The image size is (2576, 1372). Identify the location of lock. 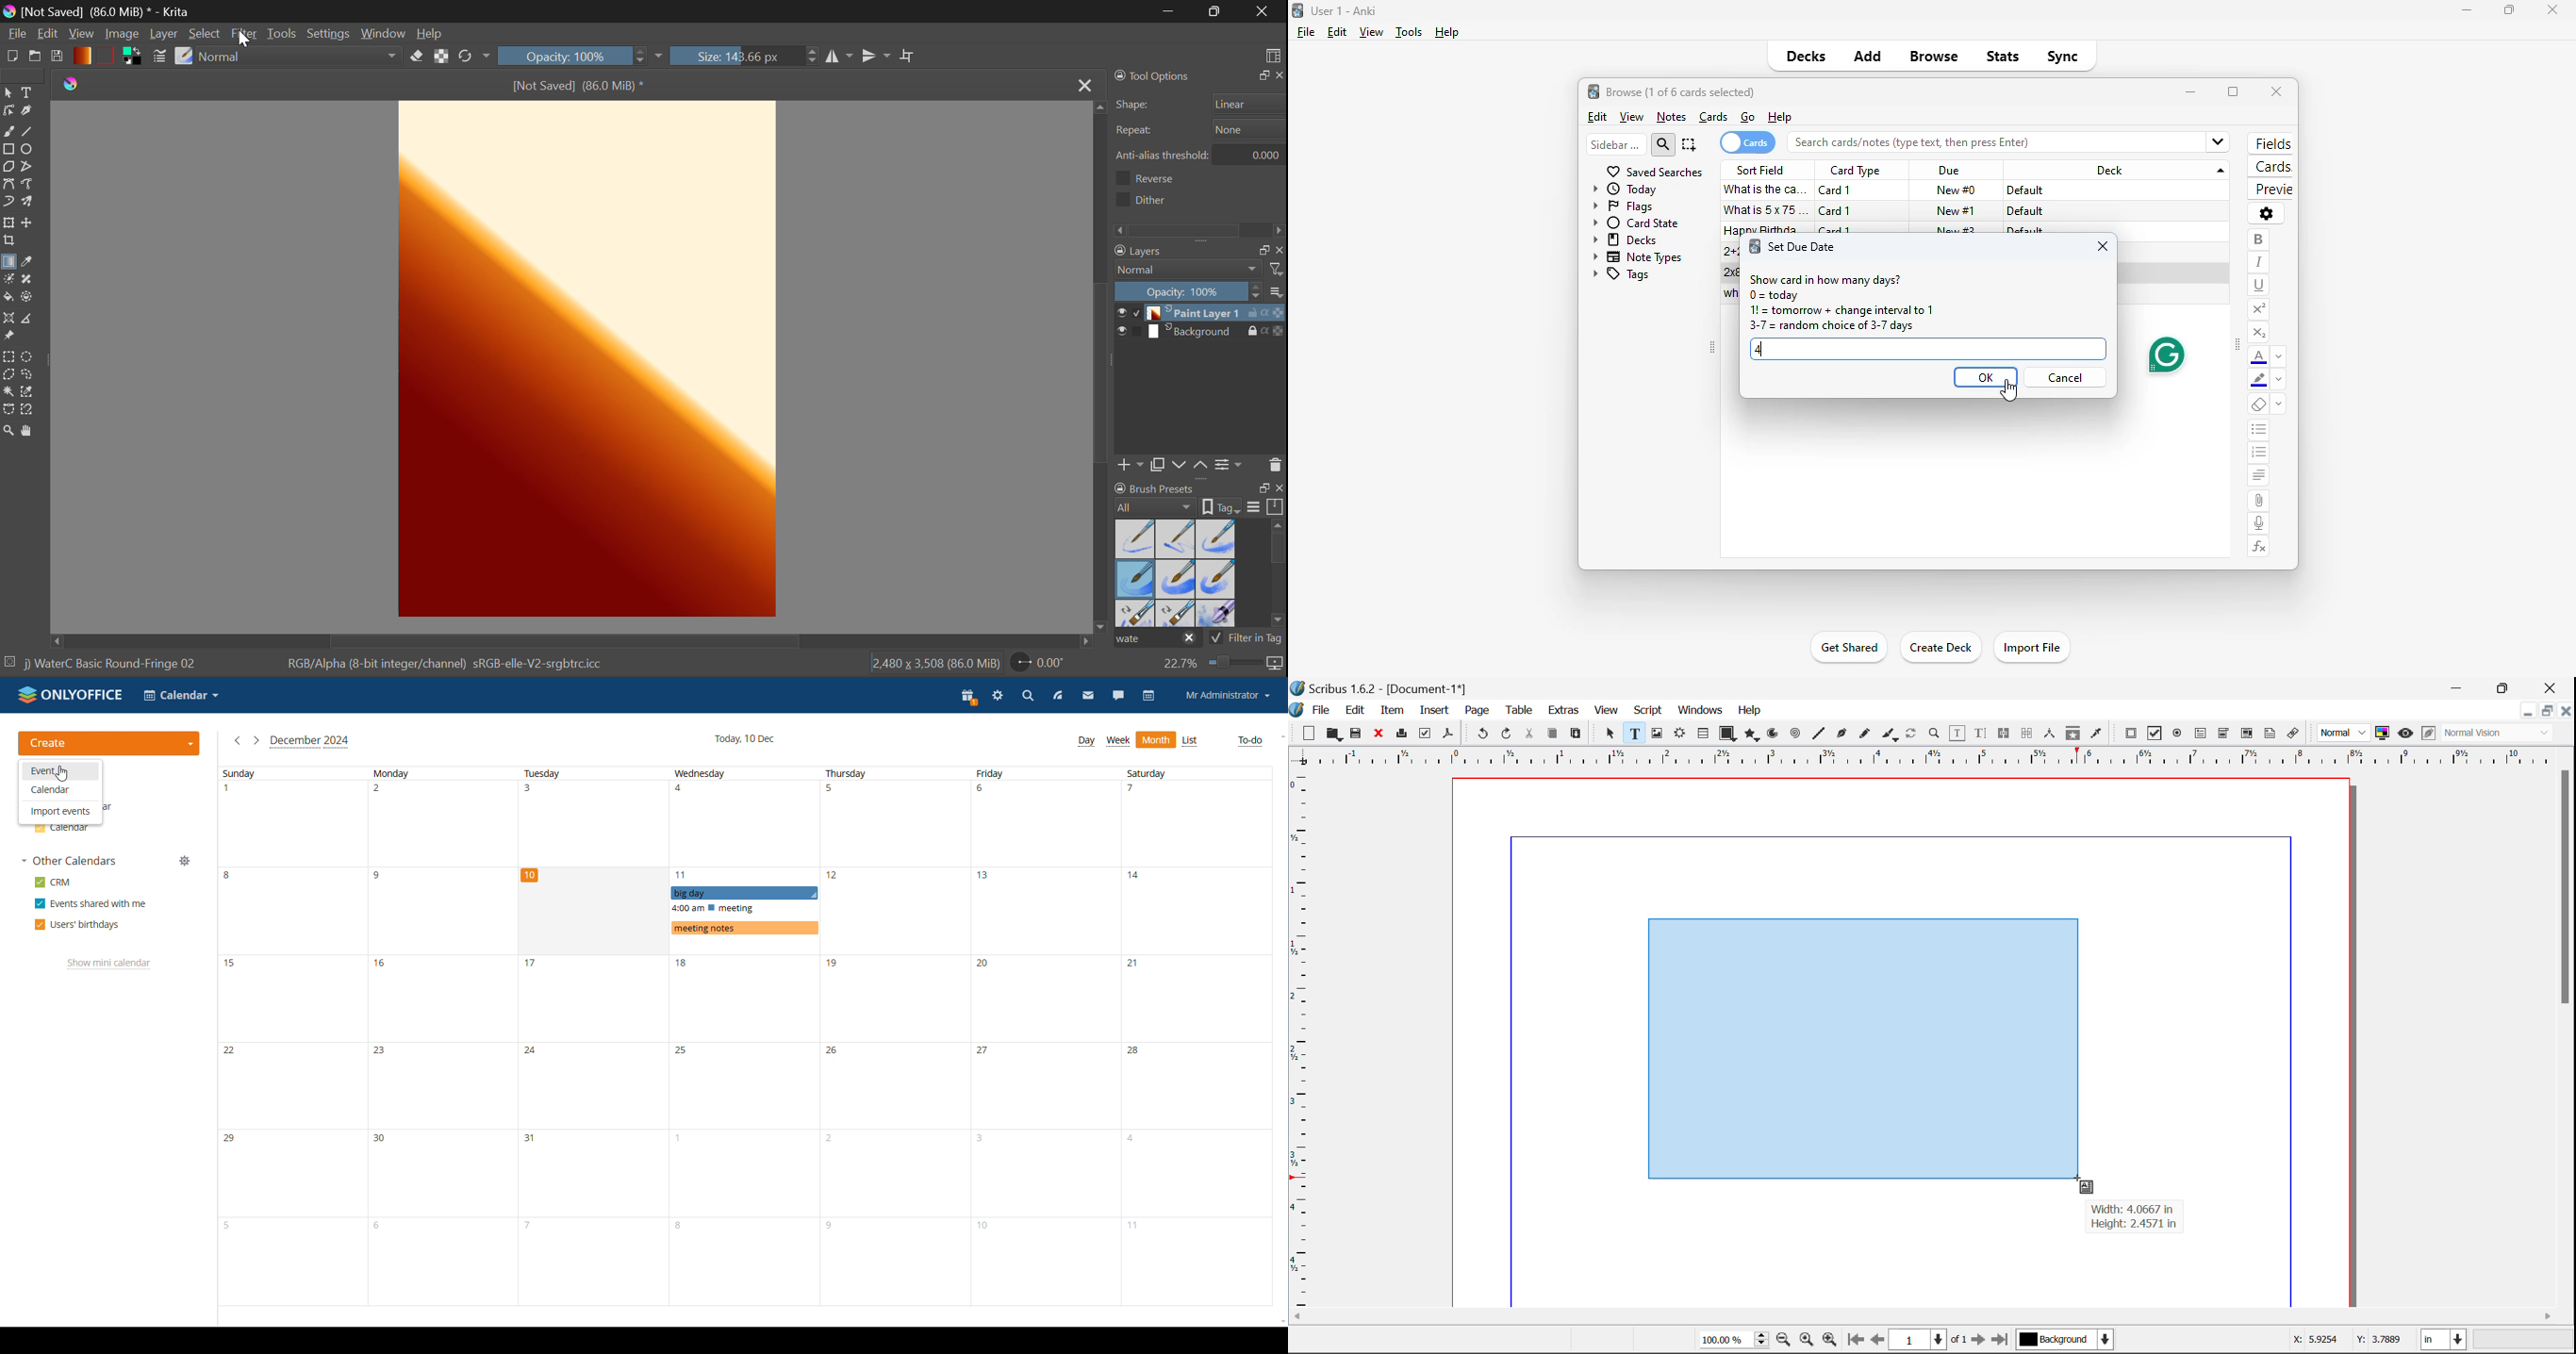
(1255, 332).